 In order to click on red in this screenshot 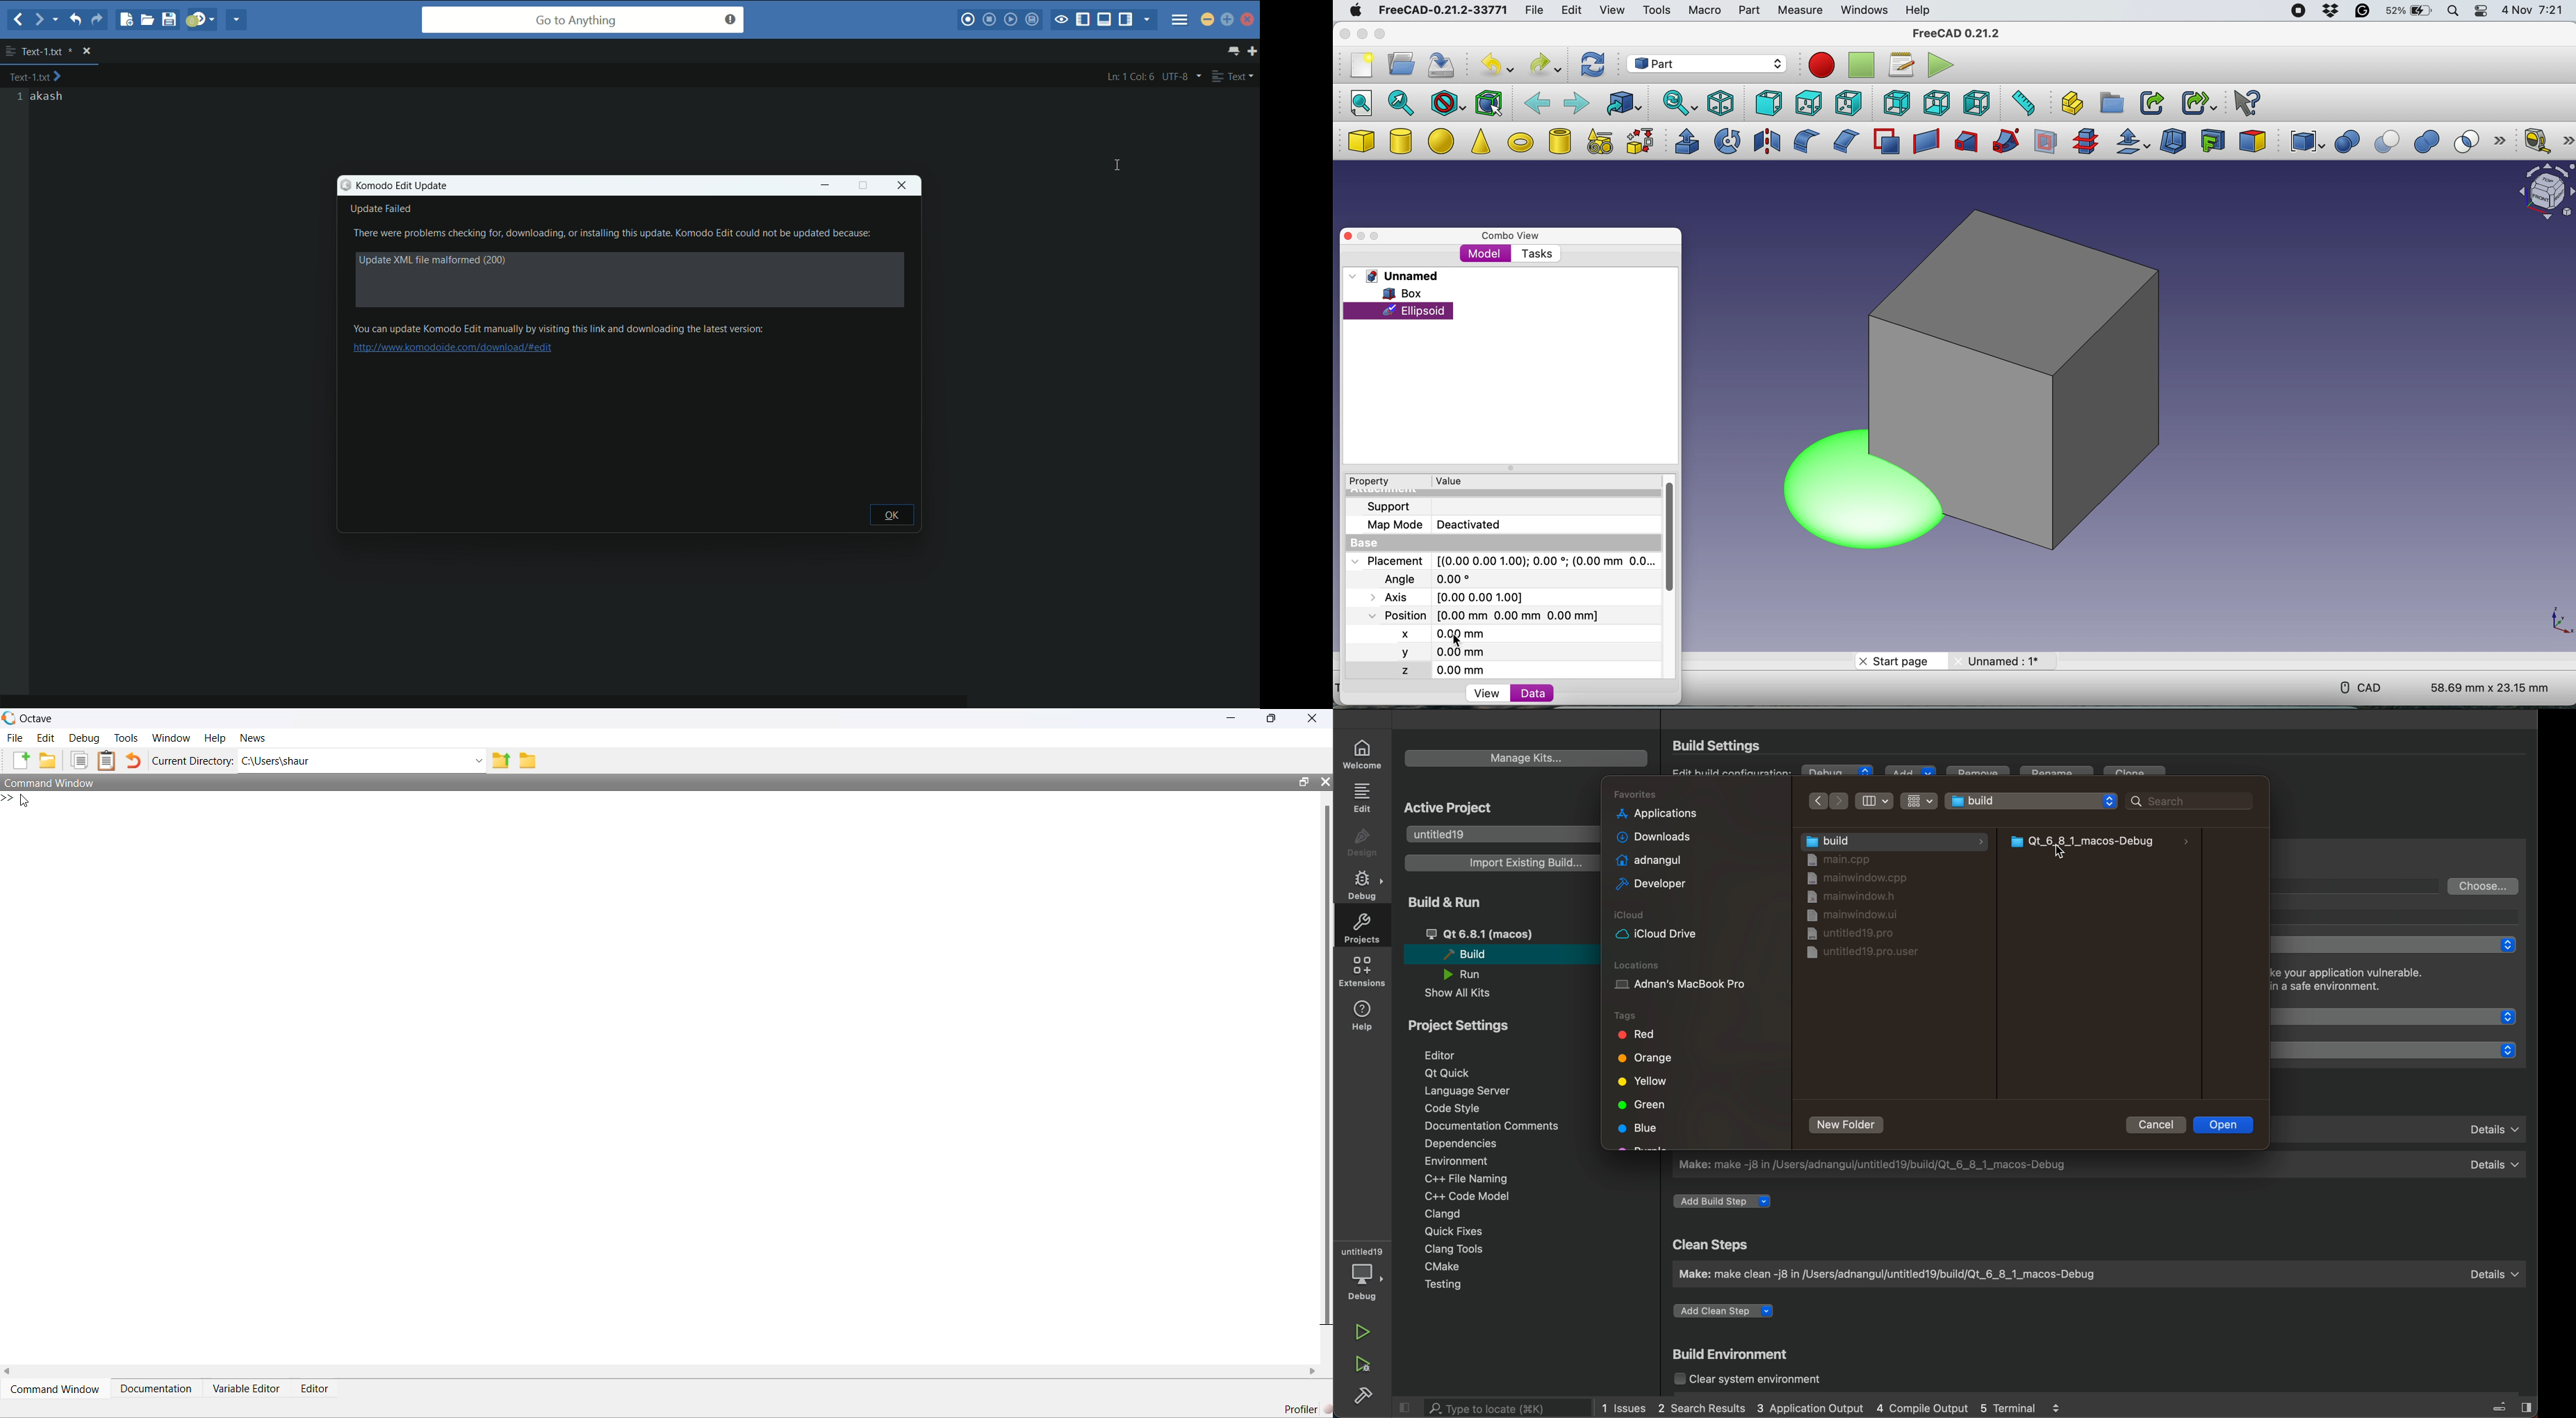, I will do `click(1636, 1035)`.